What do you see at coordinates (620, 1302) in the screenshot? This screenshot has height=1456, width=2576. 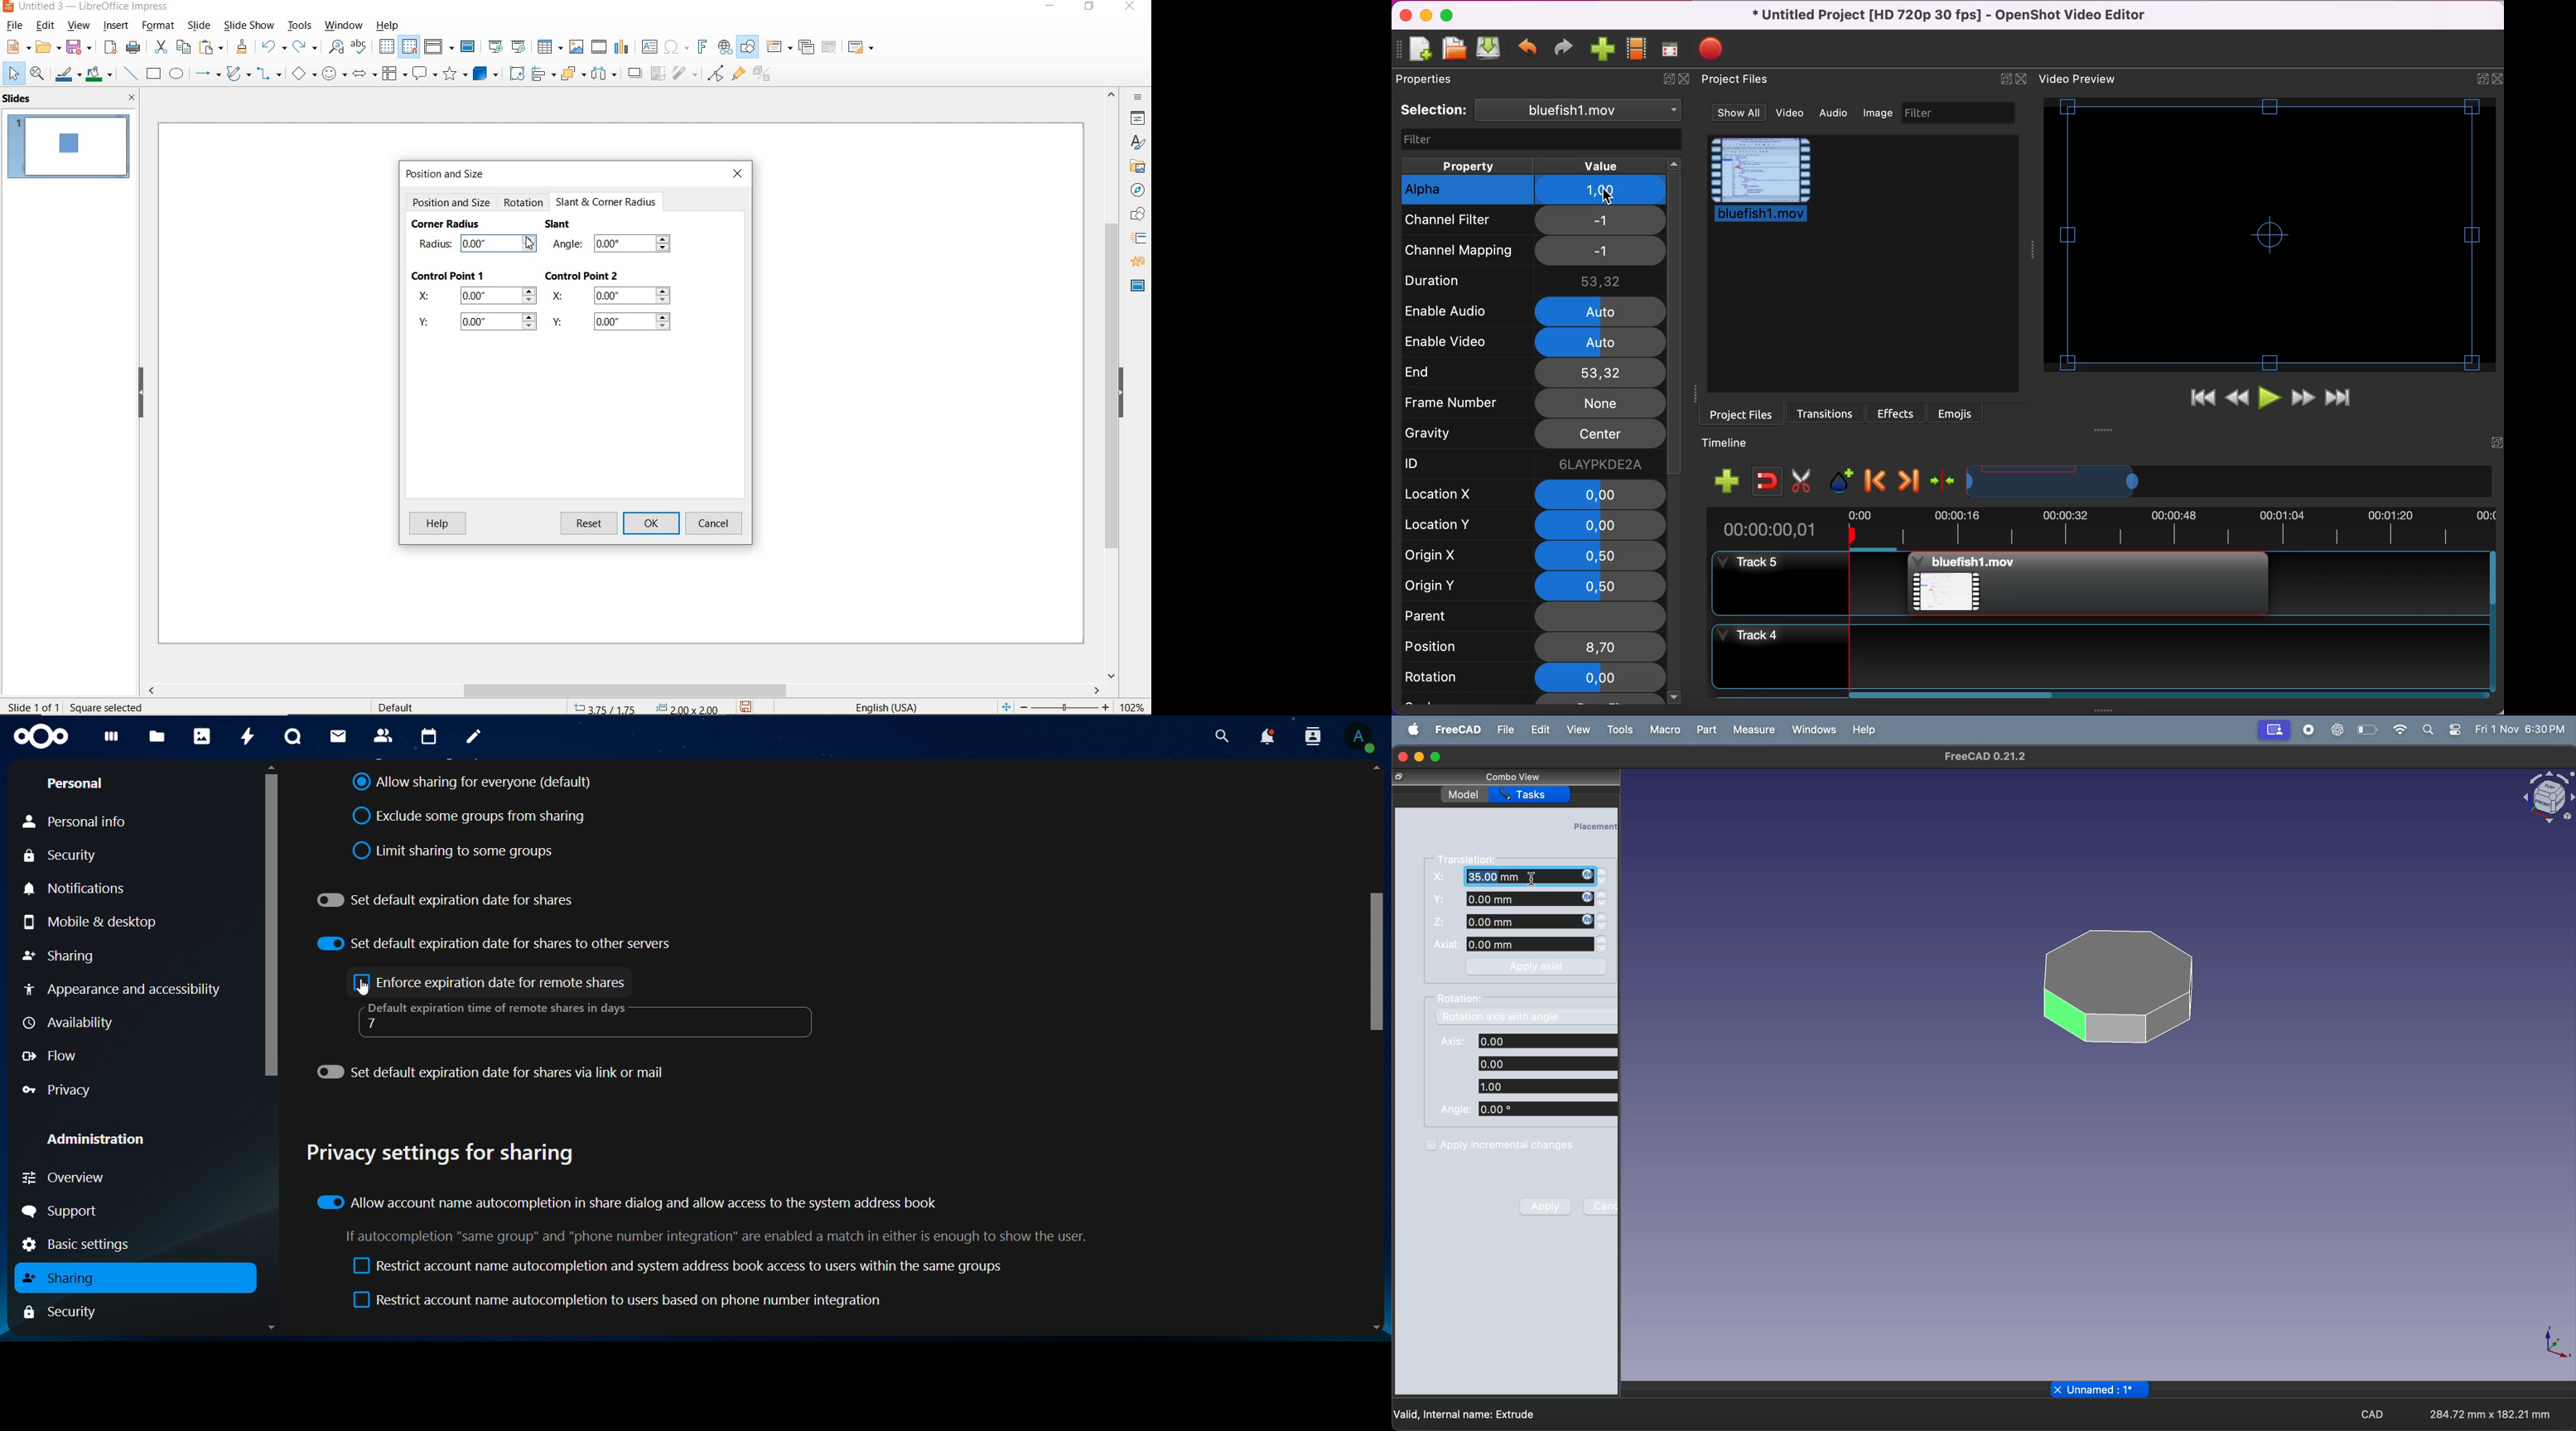 I see `Restrict account name autocompletion` at bounding box center [620, 1302].